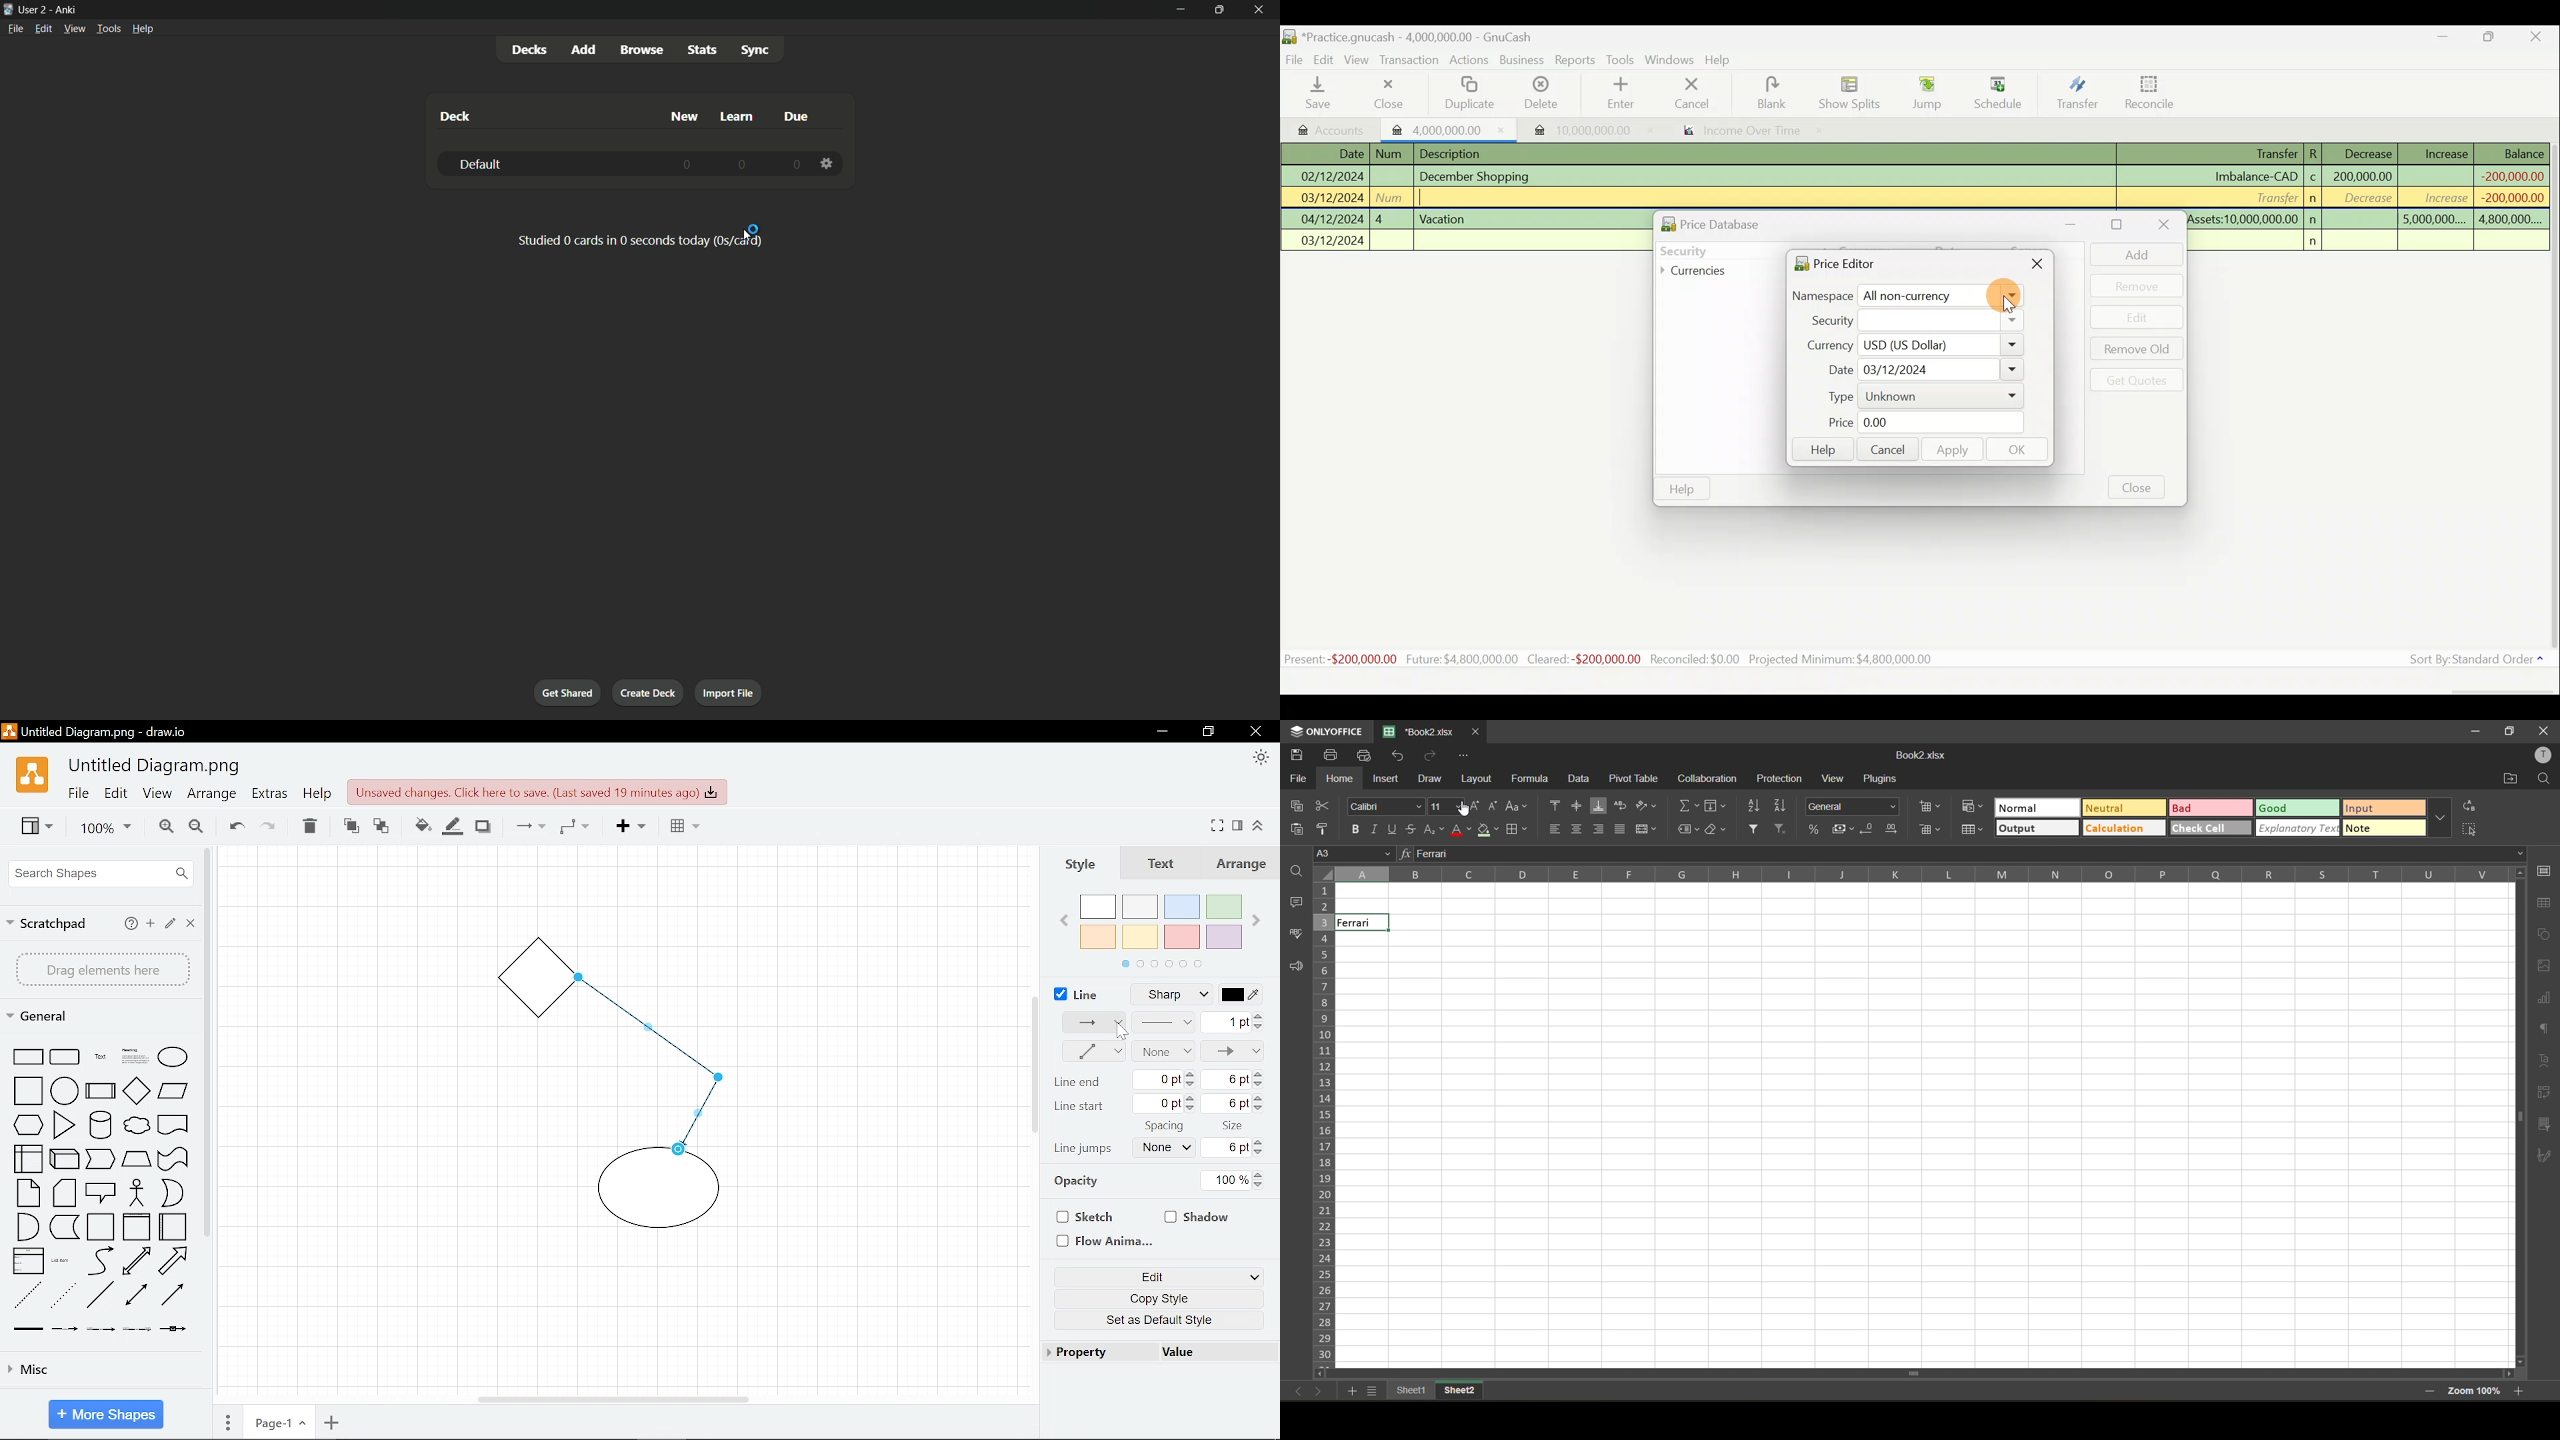 Image resolution: width=2576 pixels, height=1456 pixels. What do you see at coordinates (1293, 872) in the screenshot?
I see `find` at bounding box center [1293, 872].